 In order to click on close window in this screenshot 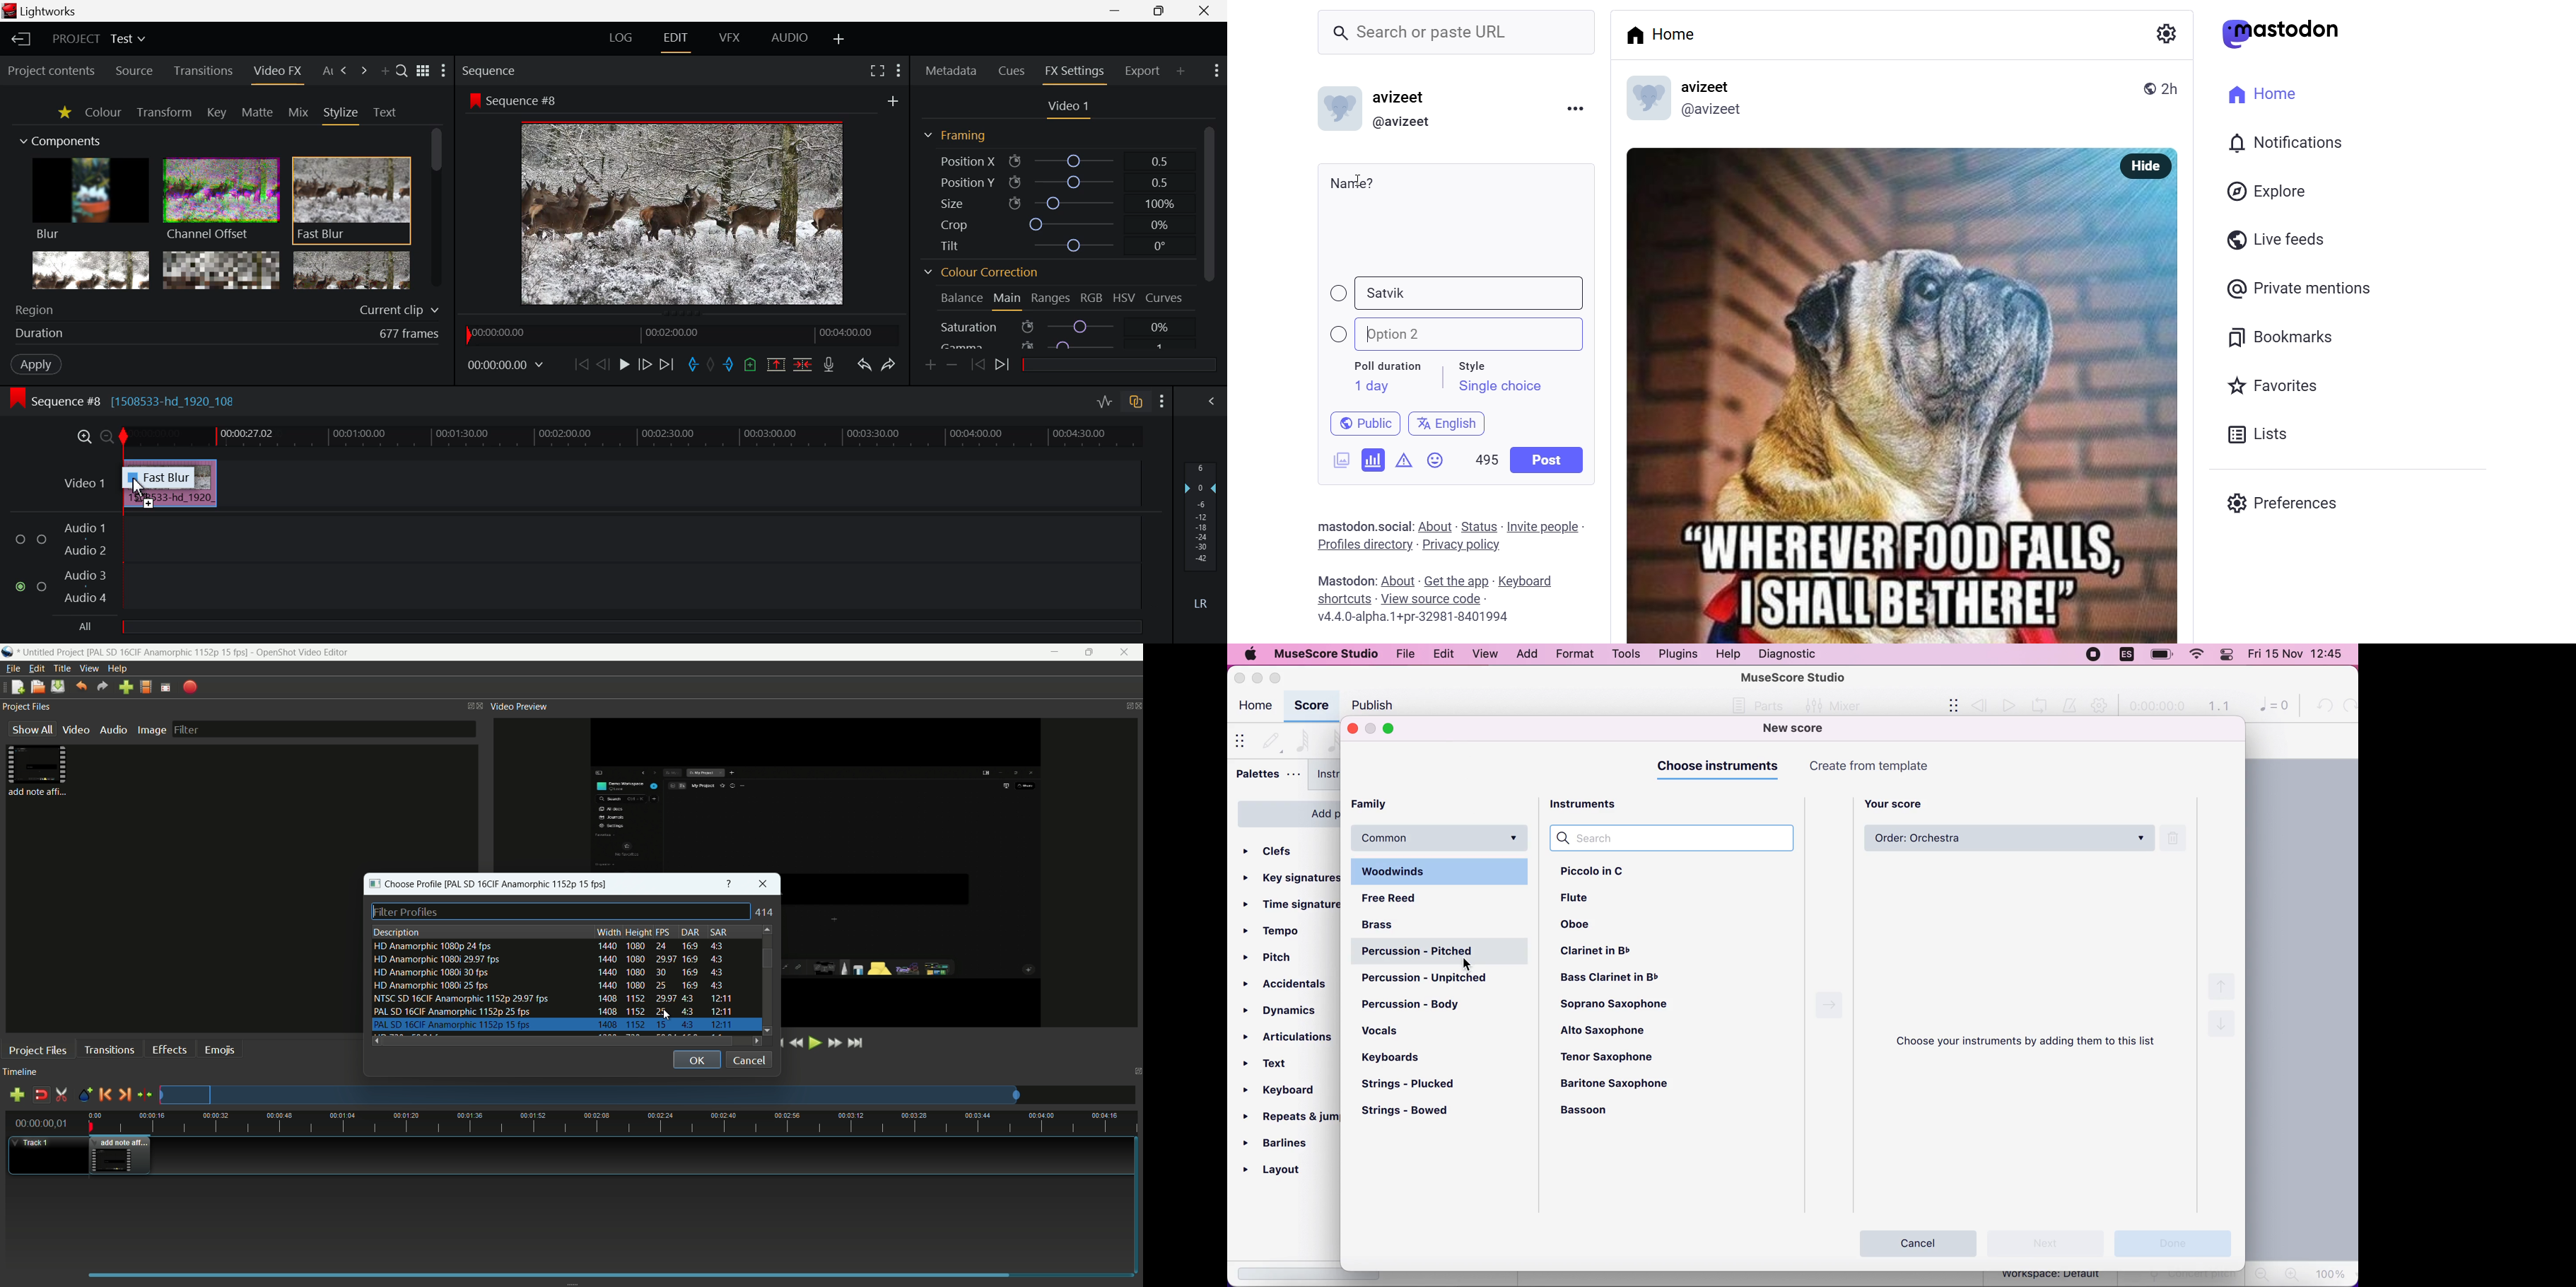, I will do `click(762, 884)`.